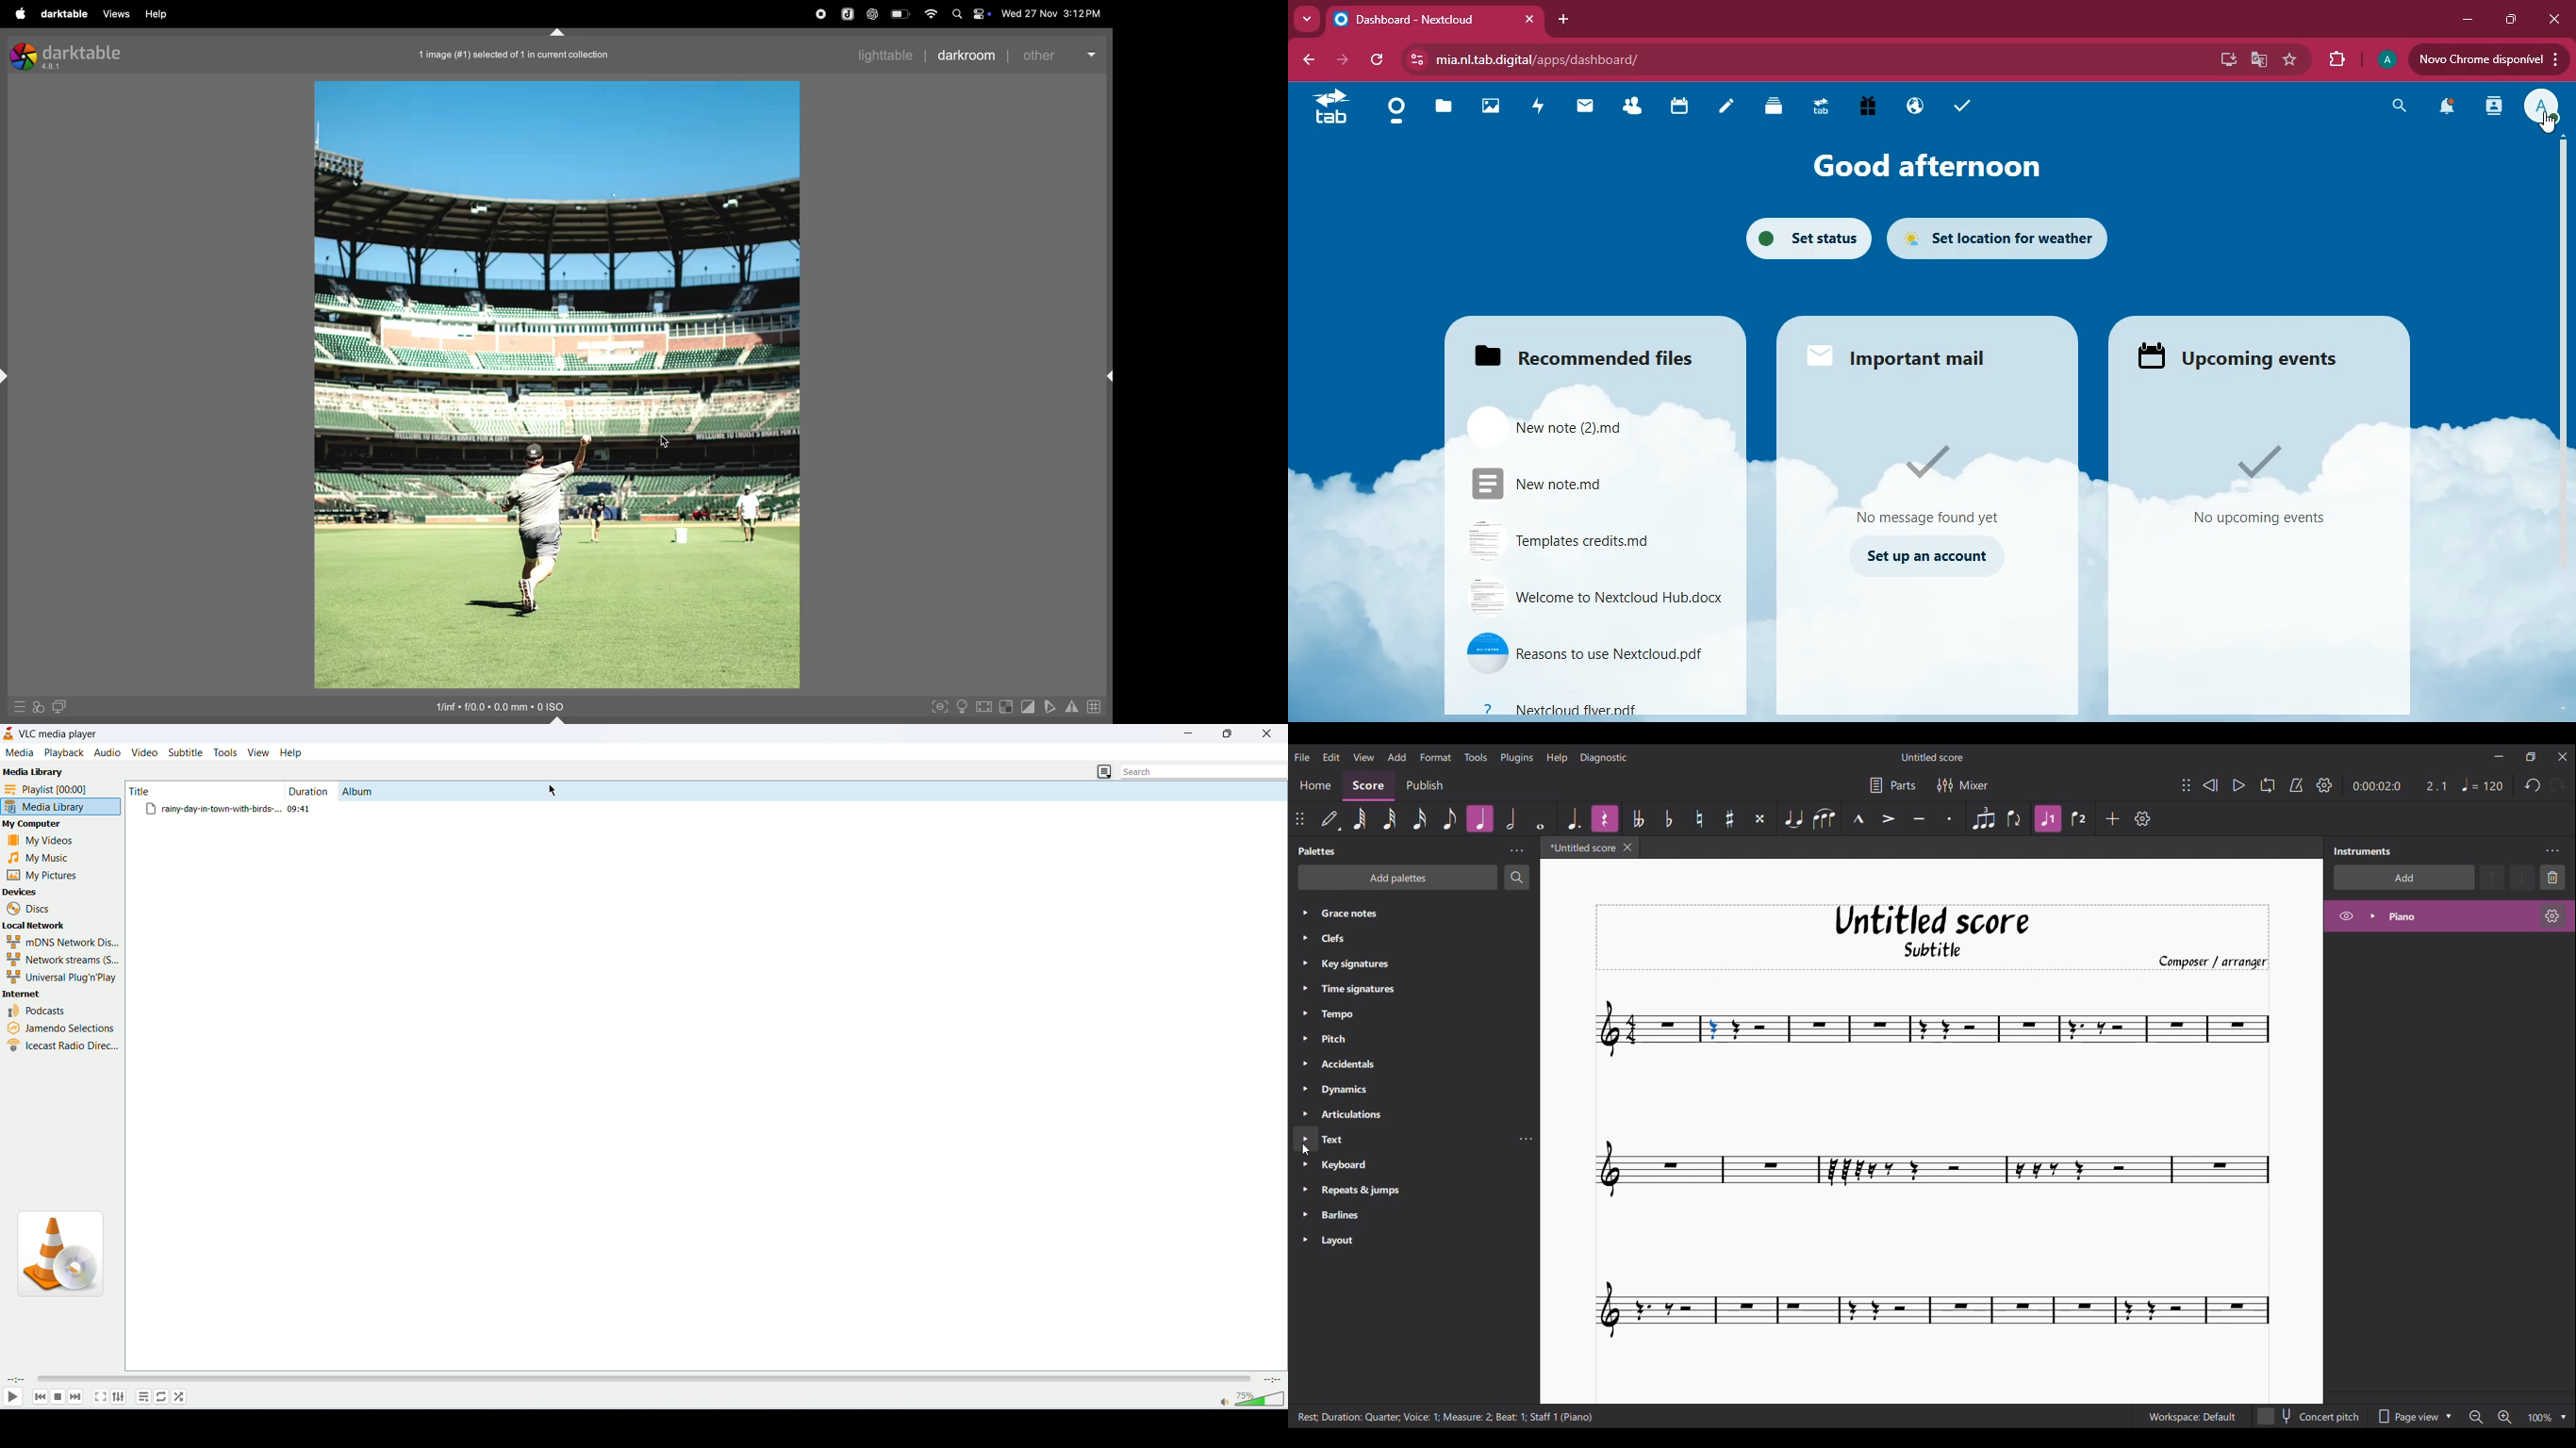  I want to click on stop, so click(58, 1397).